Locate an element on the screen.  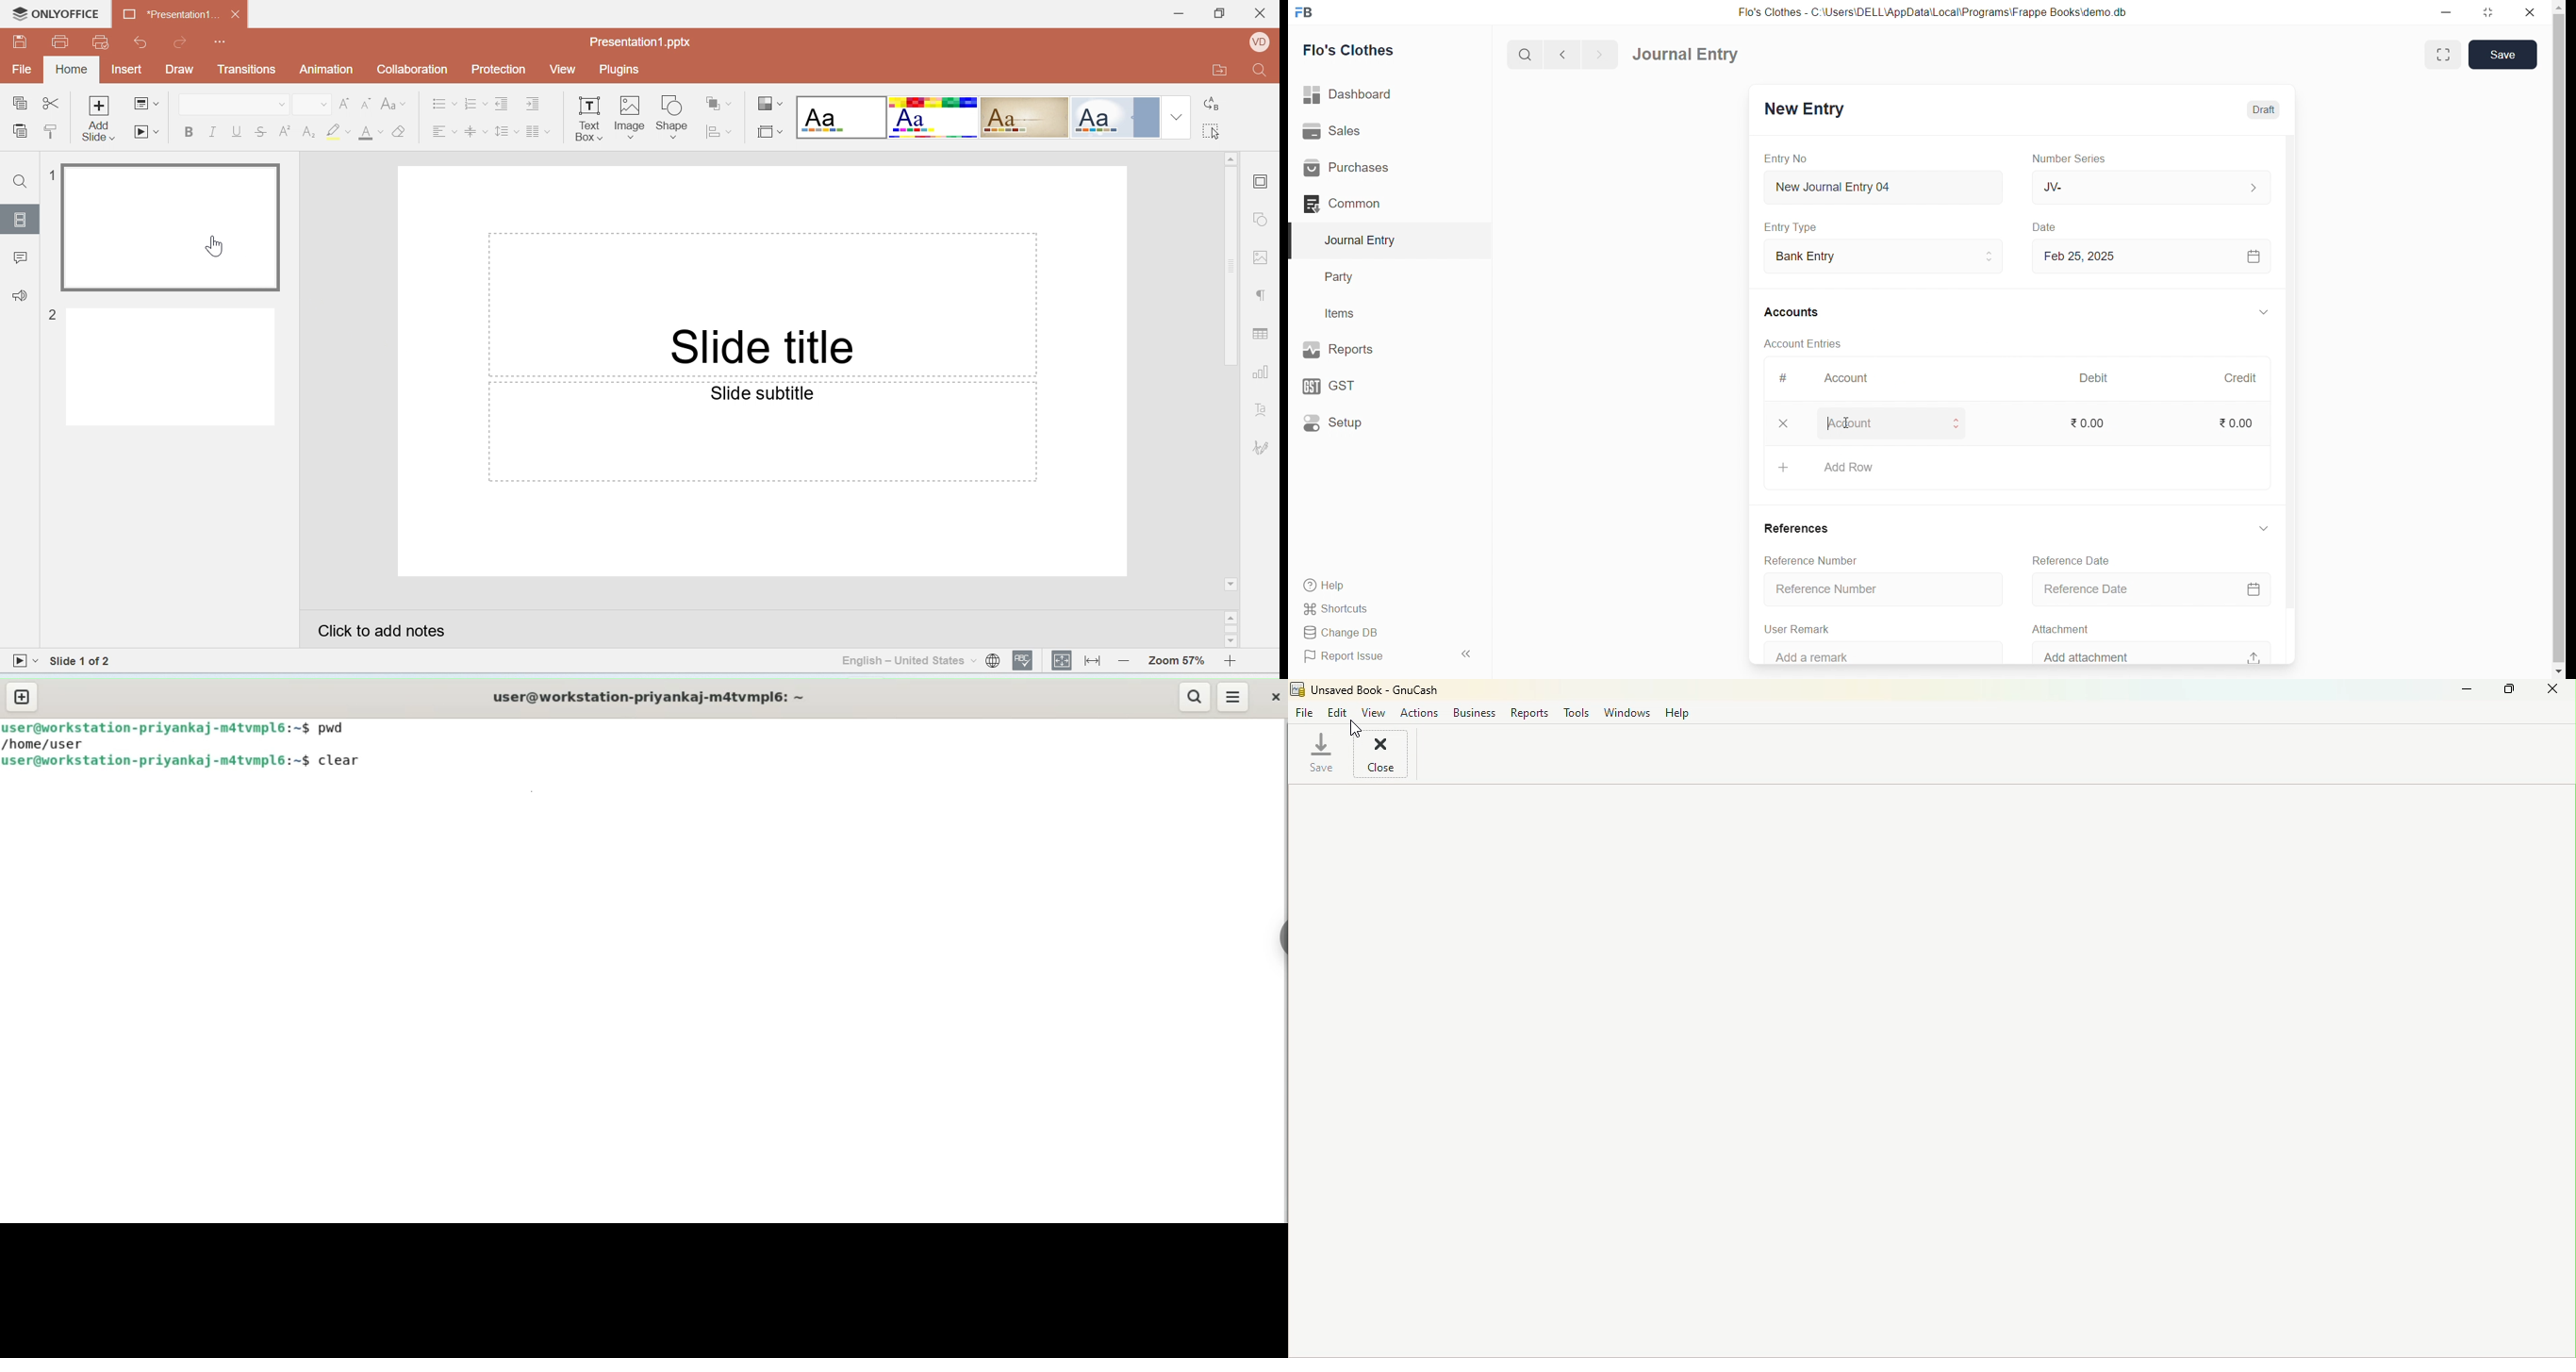
cursor is located at coordinates (1354, 729).